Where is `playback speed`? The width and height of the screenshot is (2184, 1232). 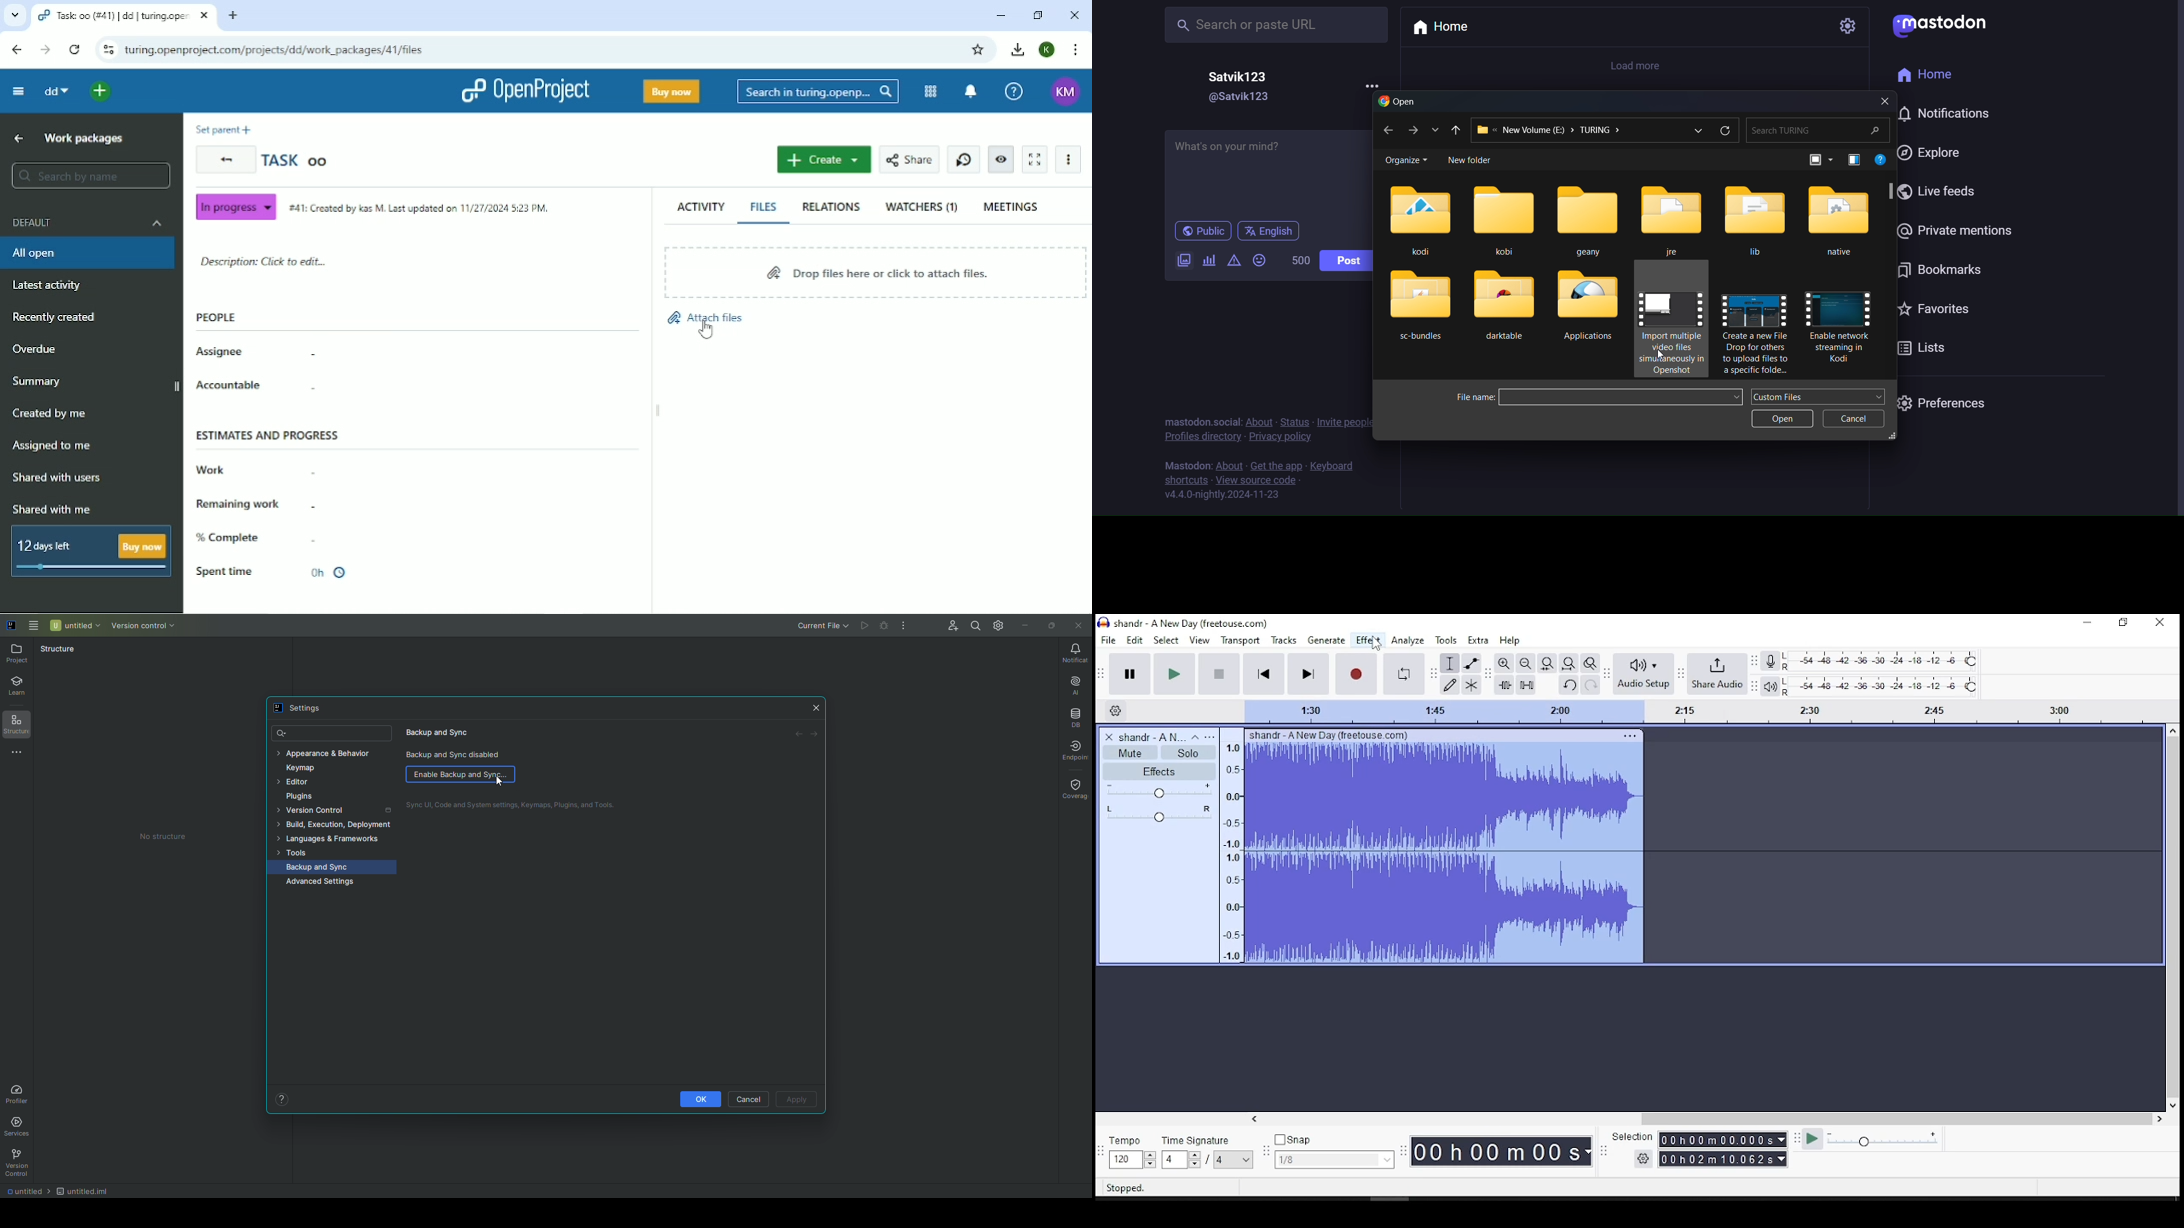
playback speed is located at coordinates (1877, 1141).